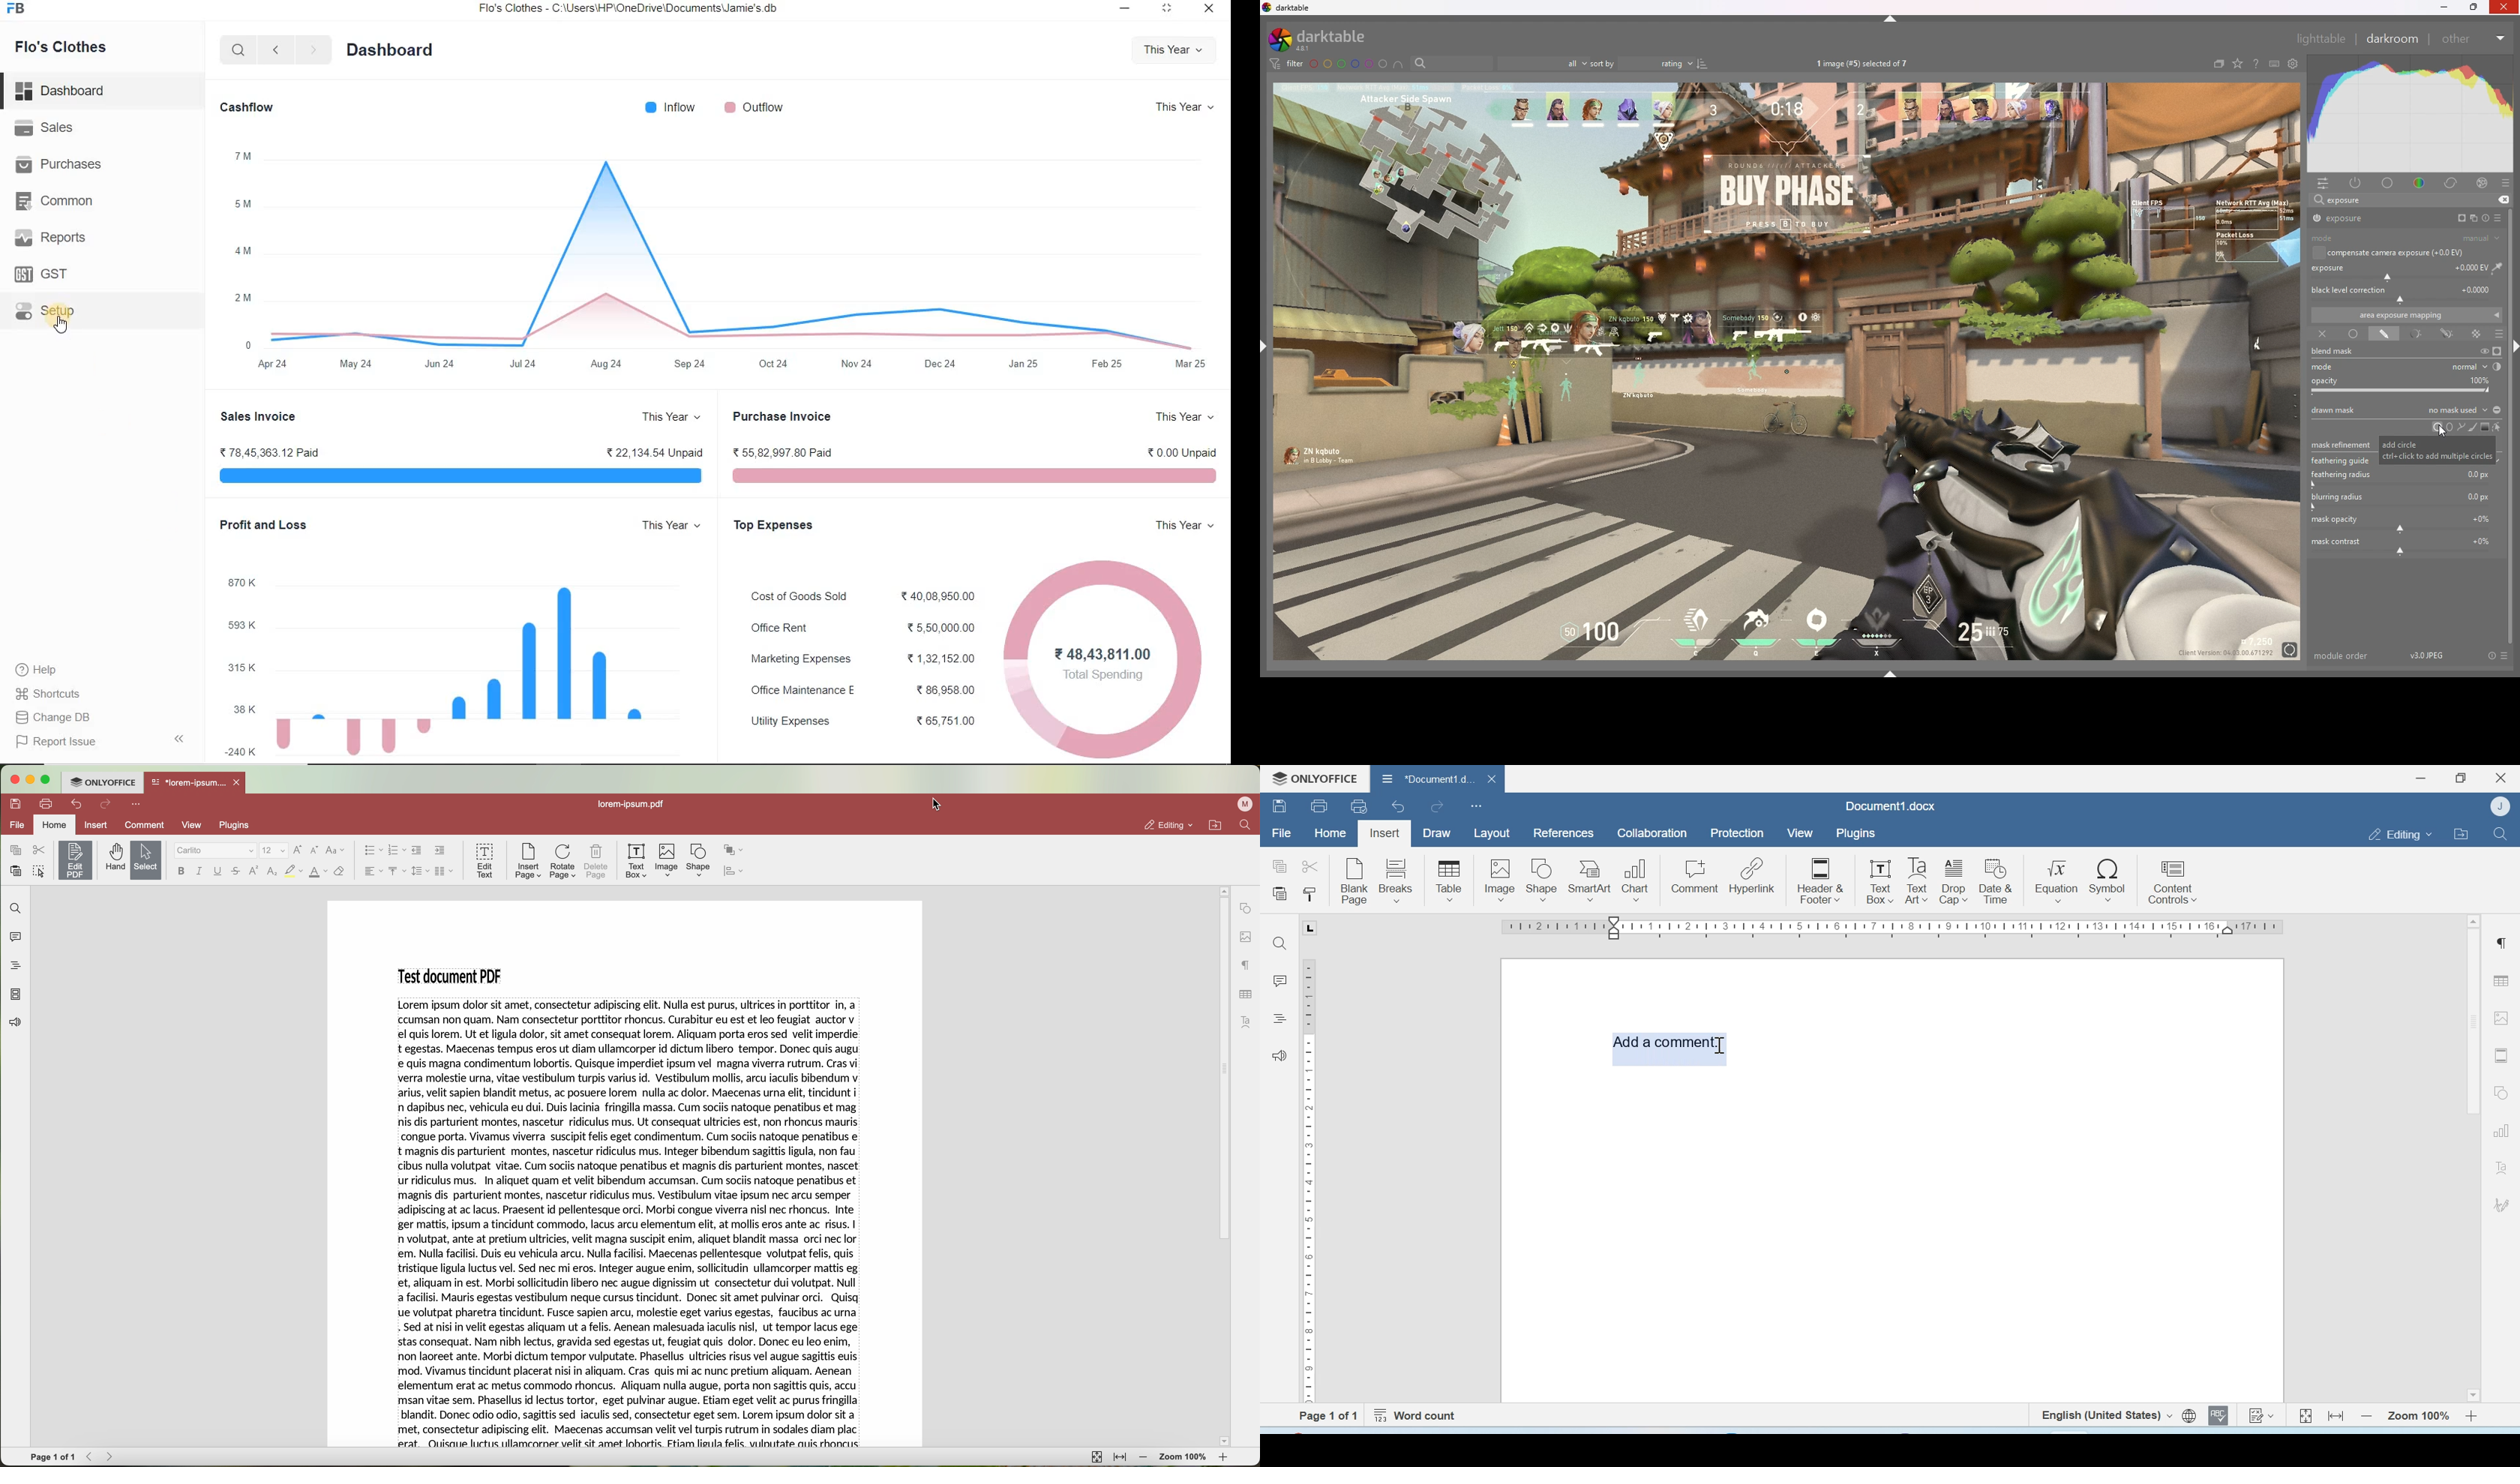 The width and height of the screenshot is (2520, 1484). I want to click on table settings, so click(1245, 994).